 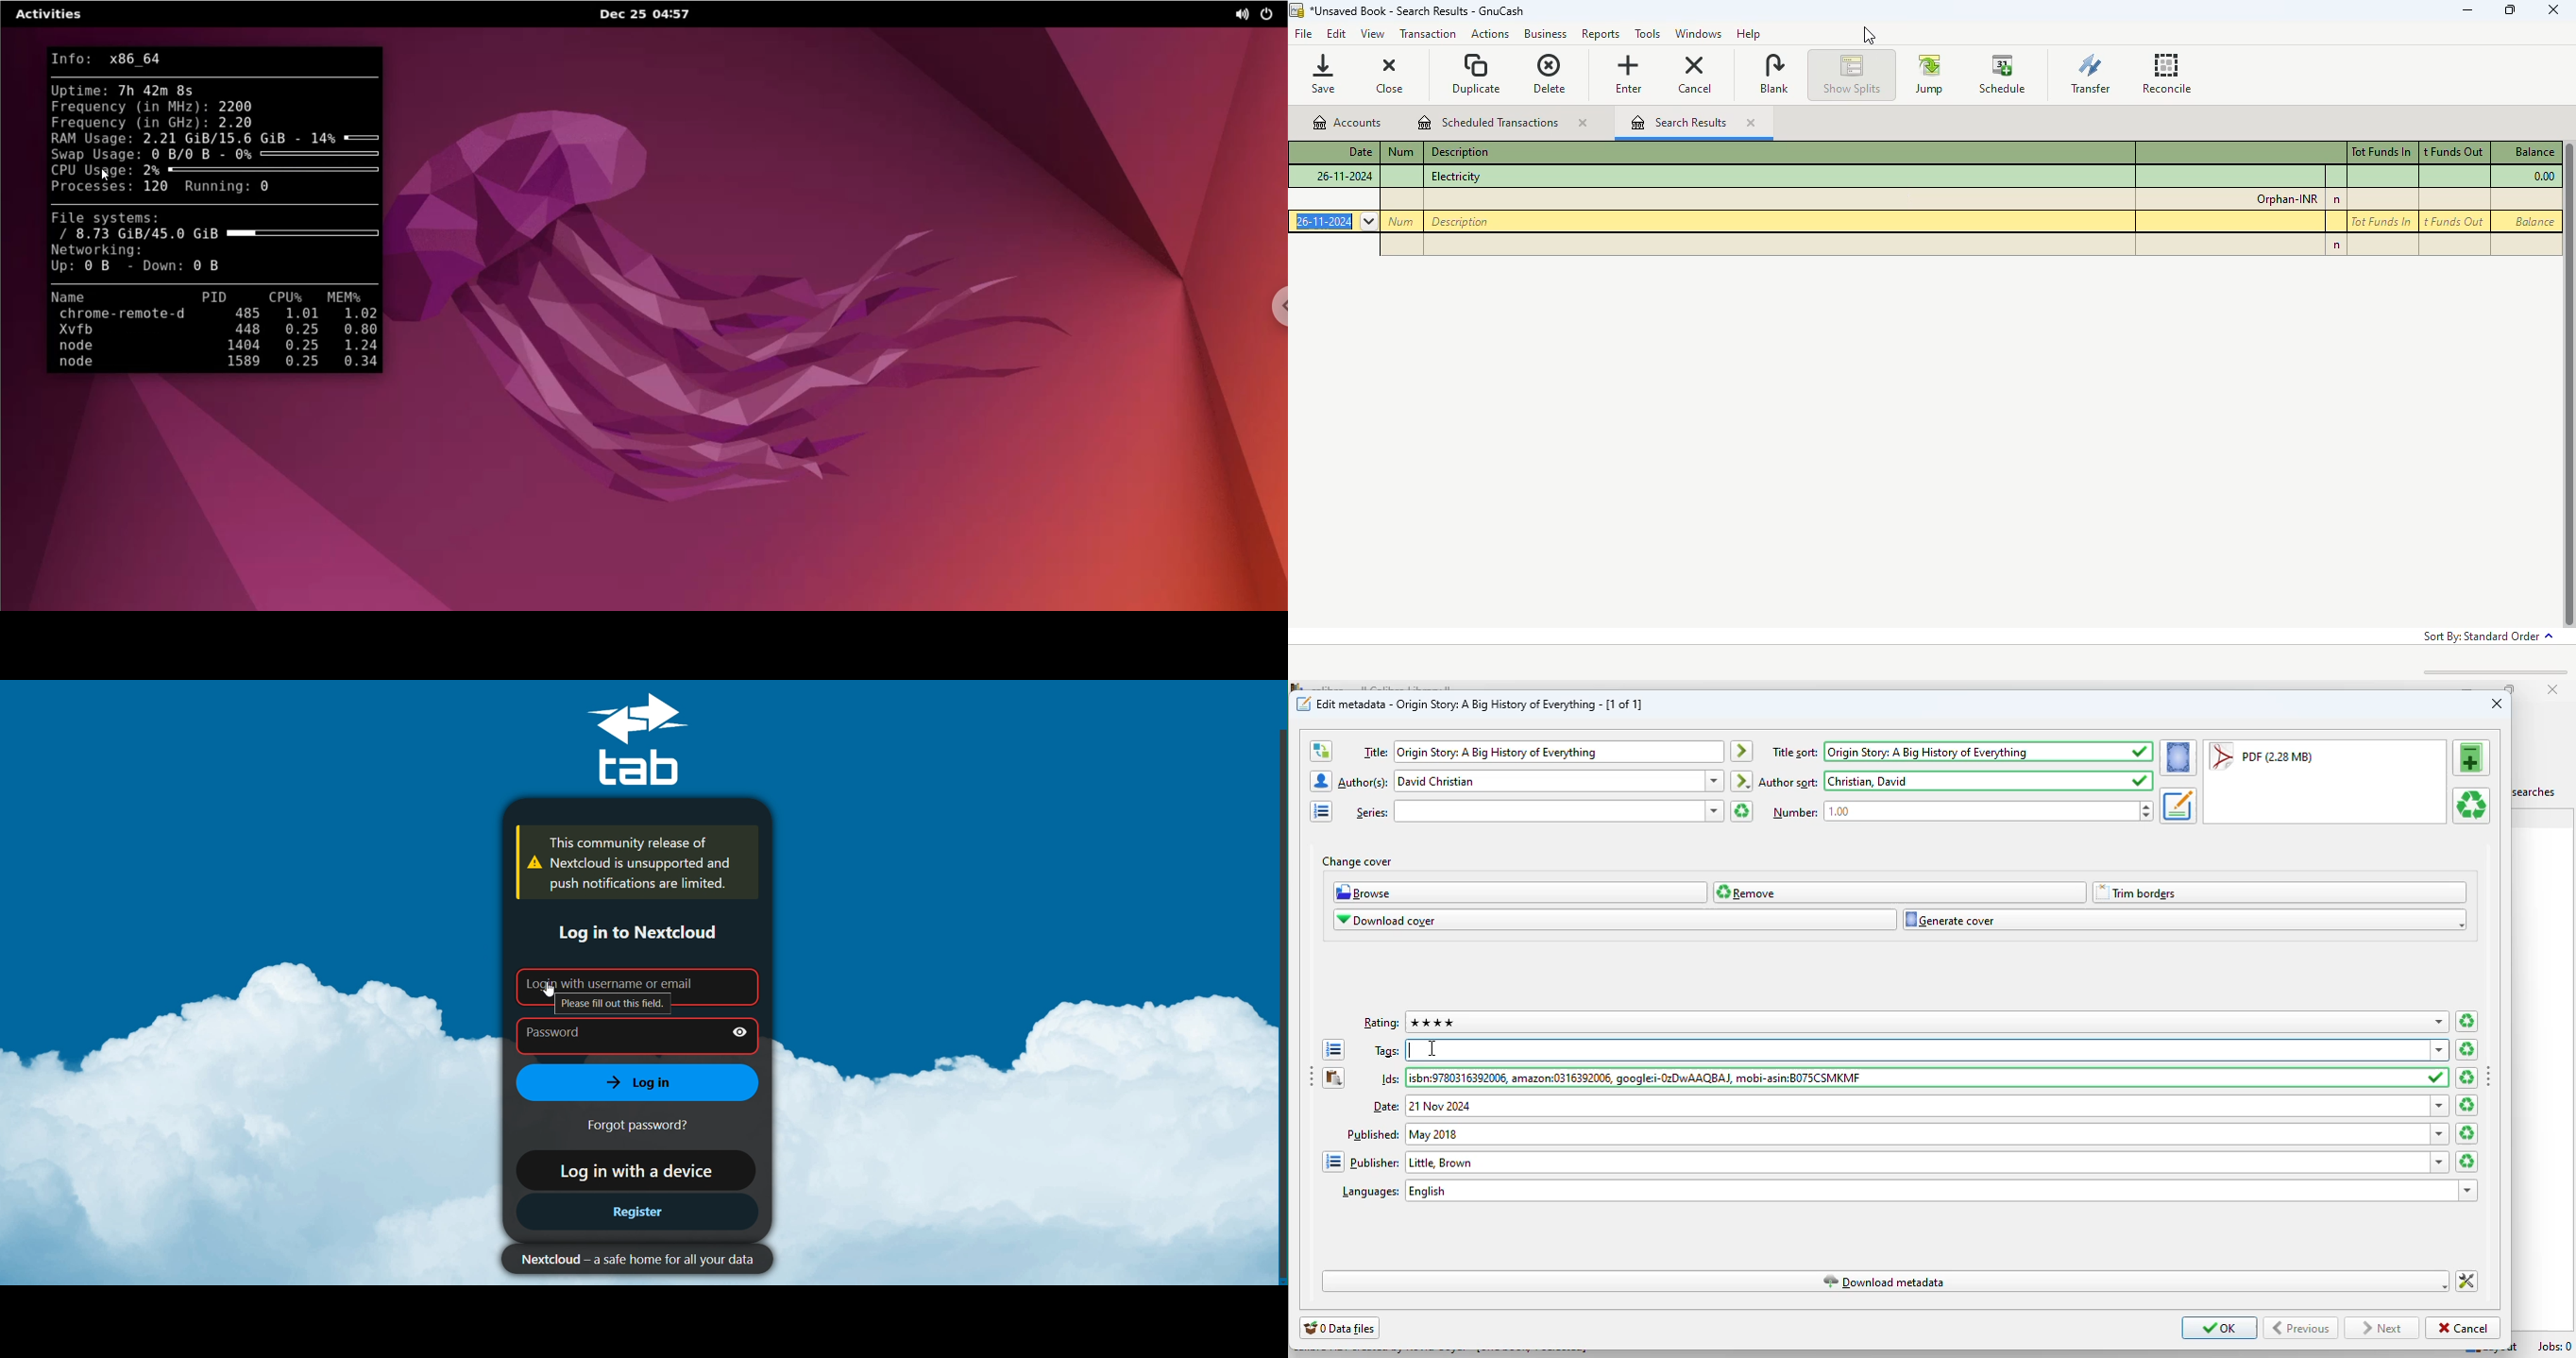 I want to click on PDF (2.28 MB), so click(x=2261, y=757).